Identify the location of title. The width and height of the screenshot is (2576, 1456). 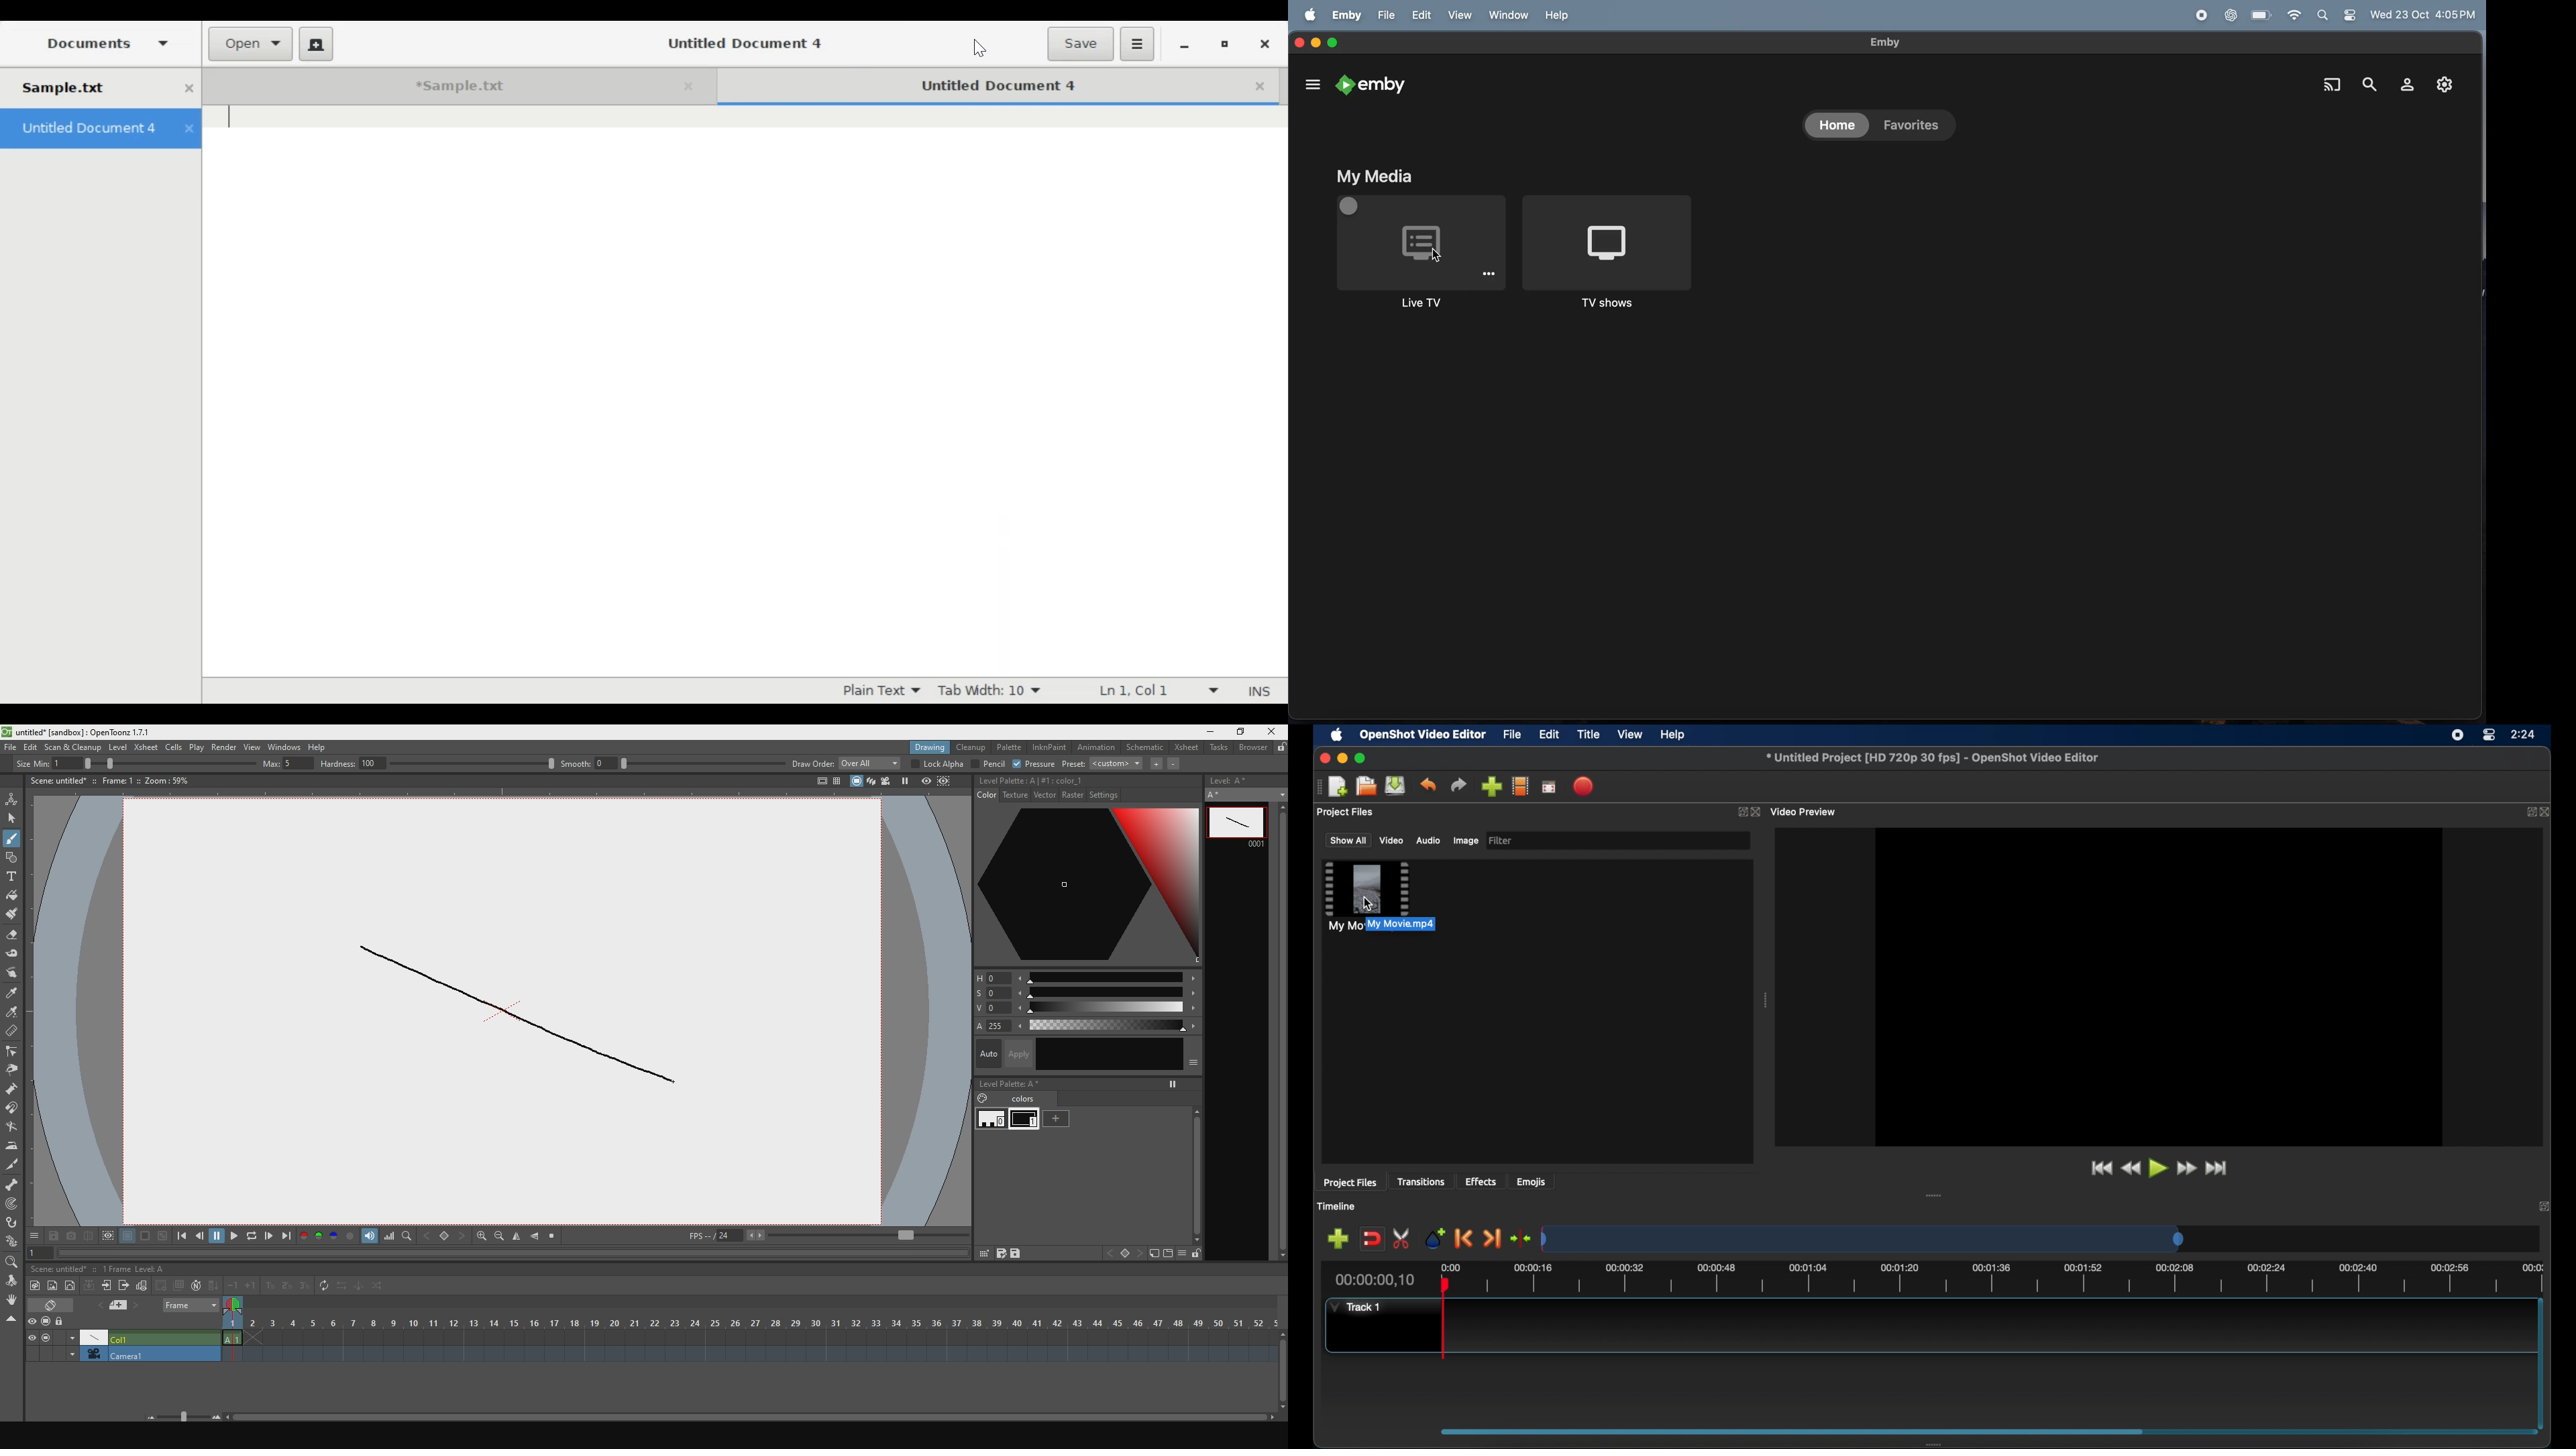
(88, 732).